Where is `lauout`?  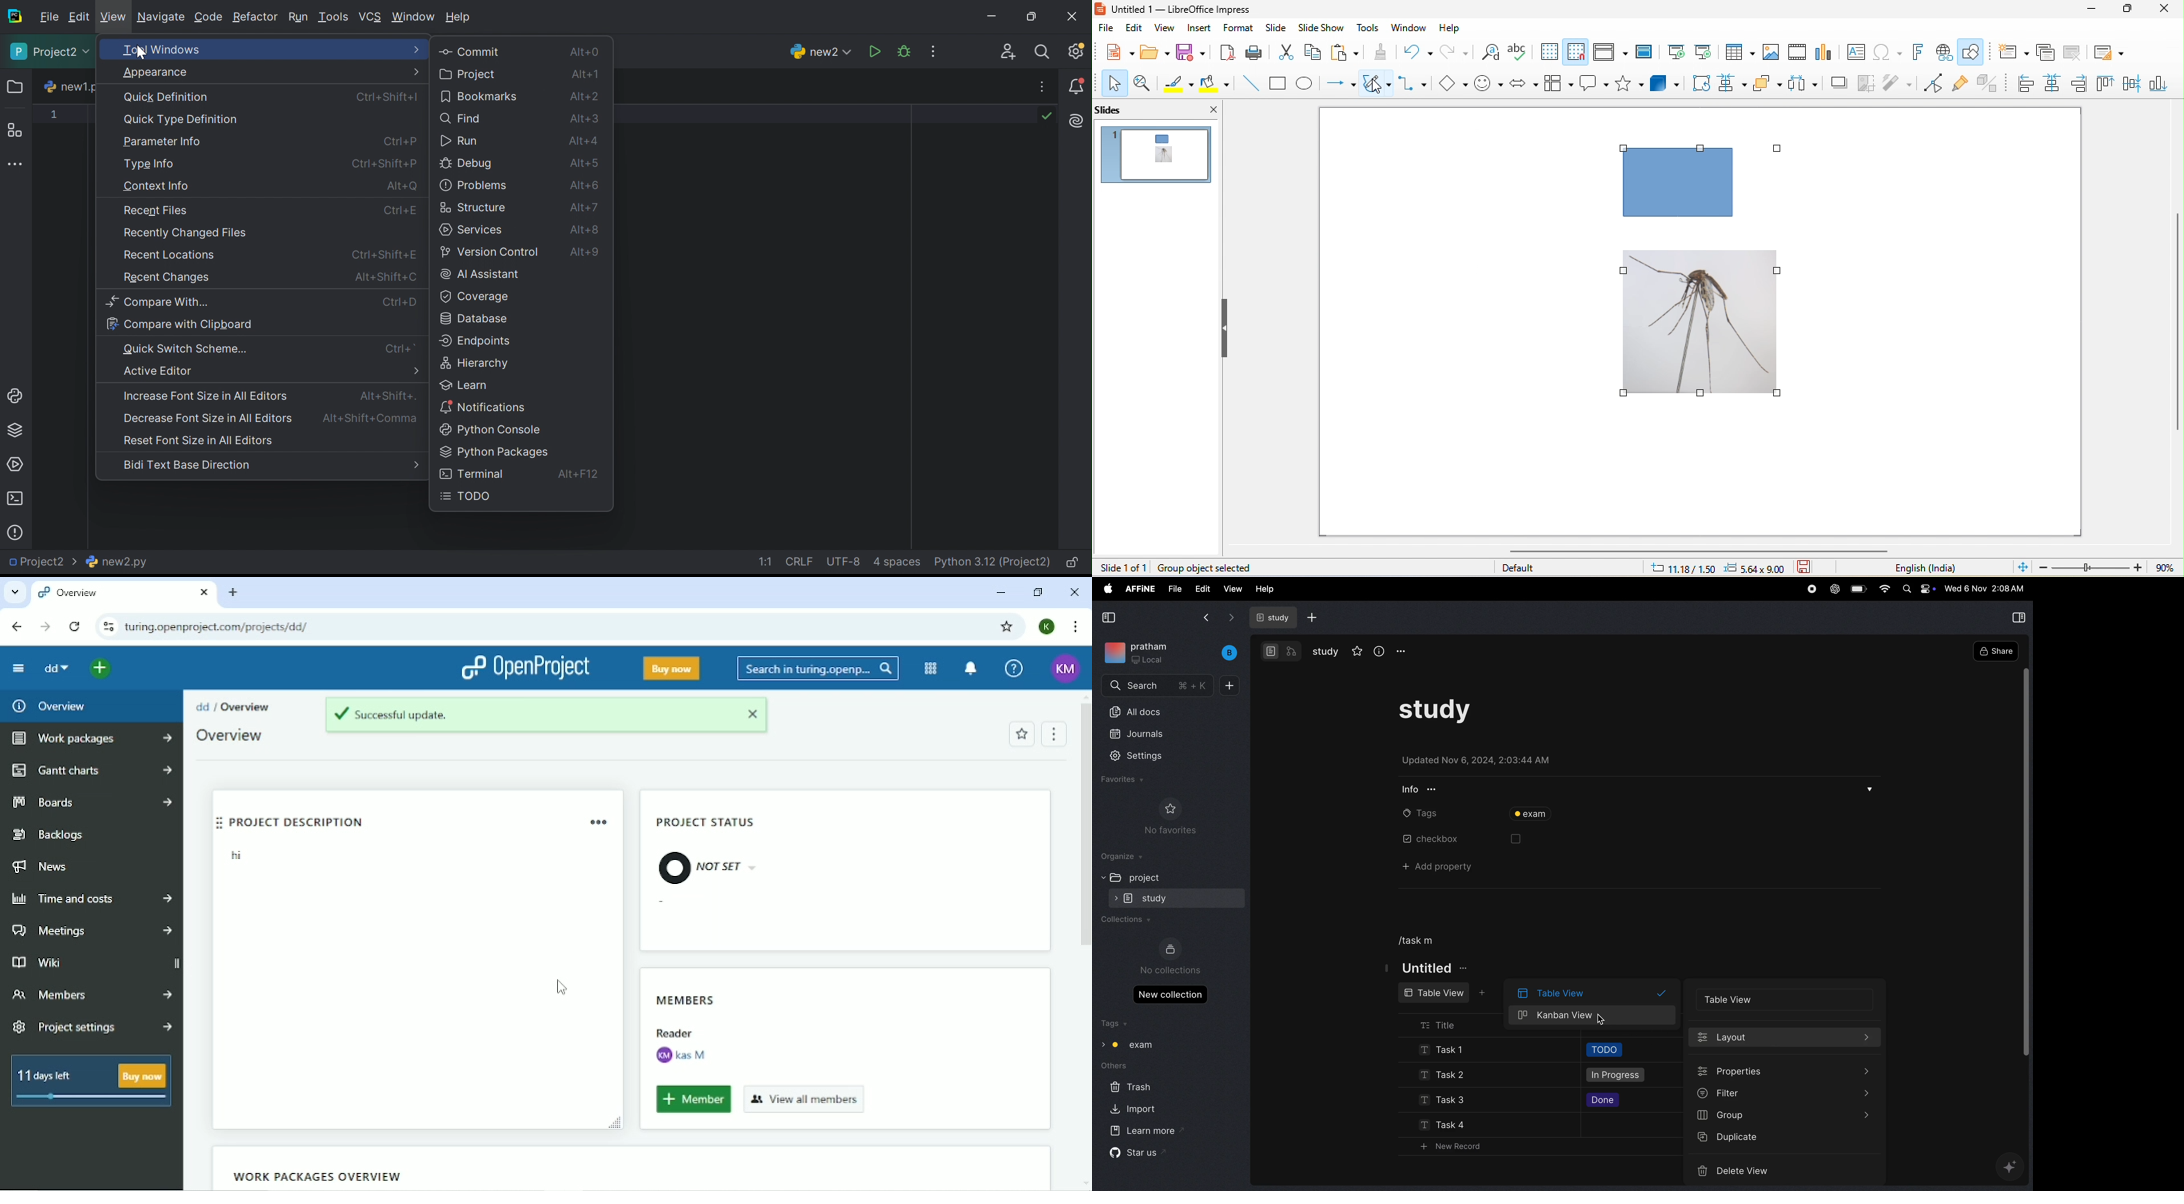
lauout is located at coordinates (1785, 1037).